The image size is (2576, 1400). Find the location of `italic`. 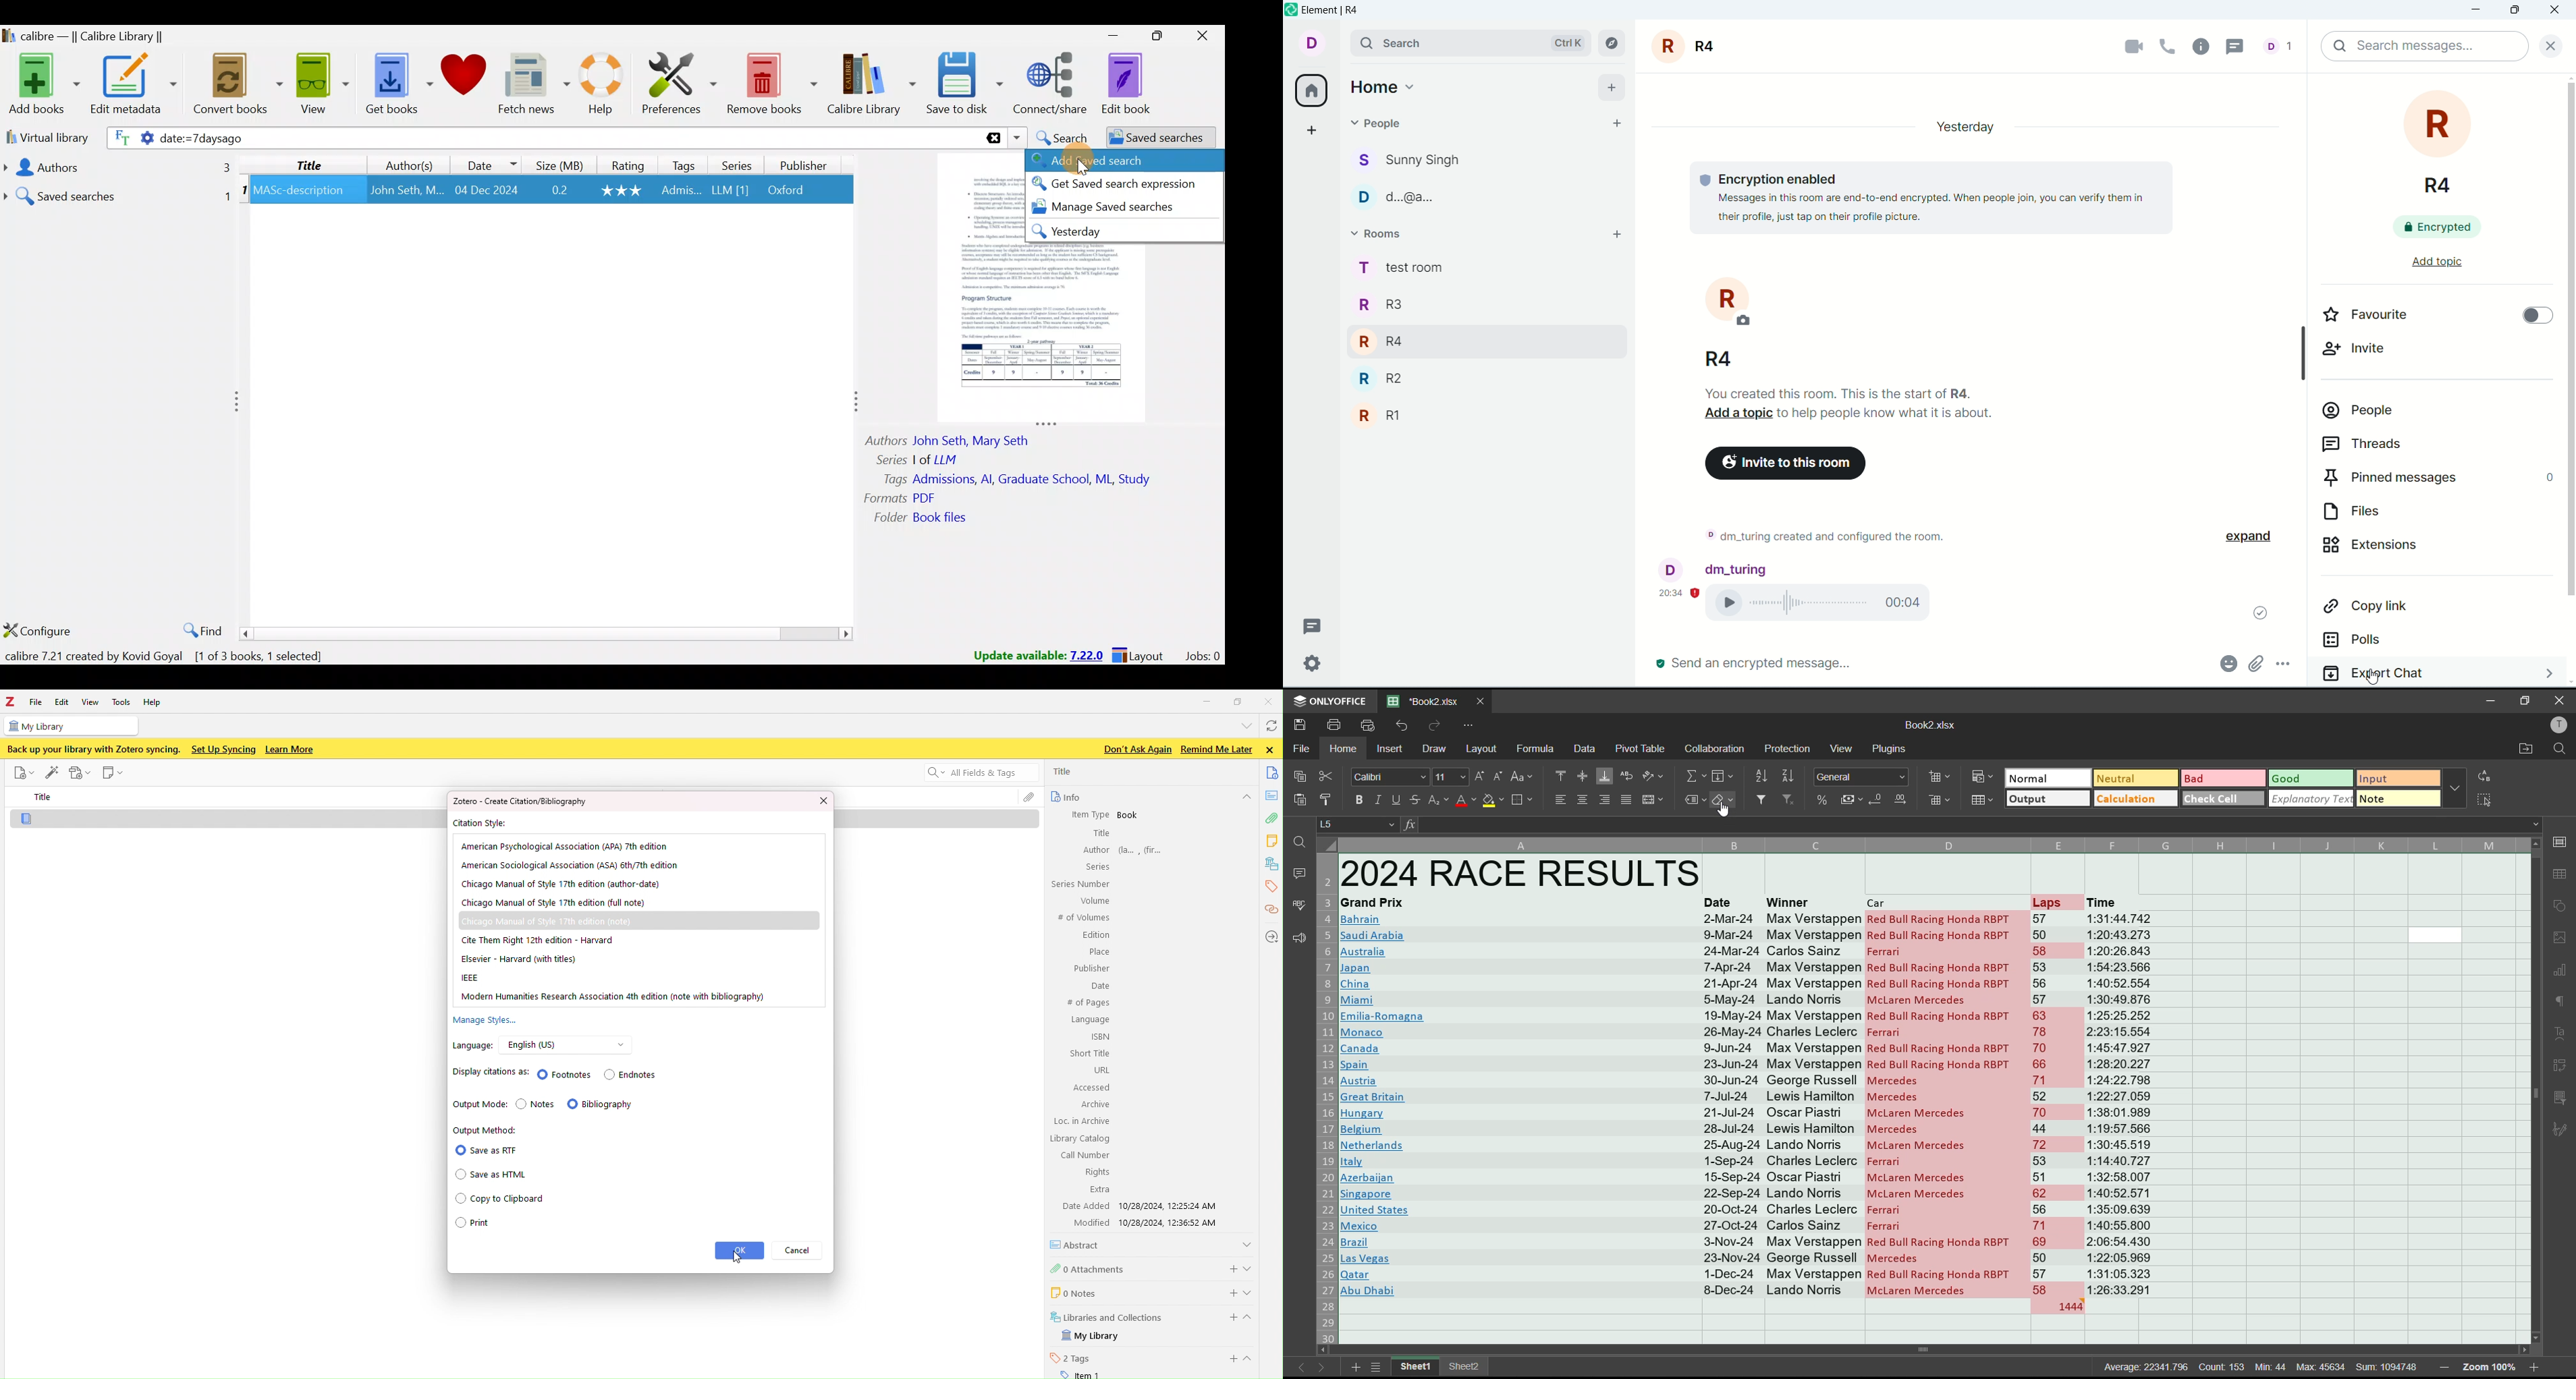

italic is located at coordinates (1377, 801).